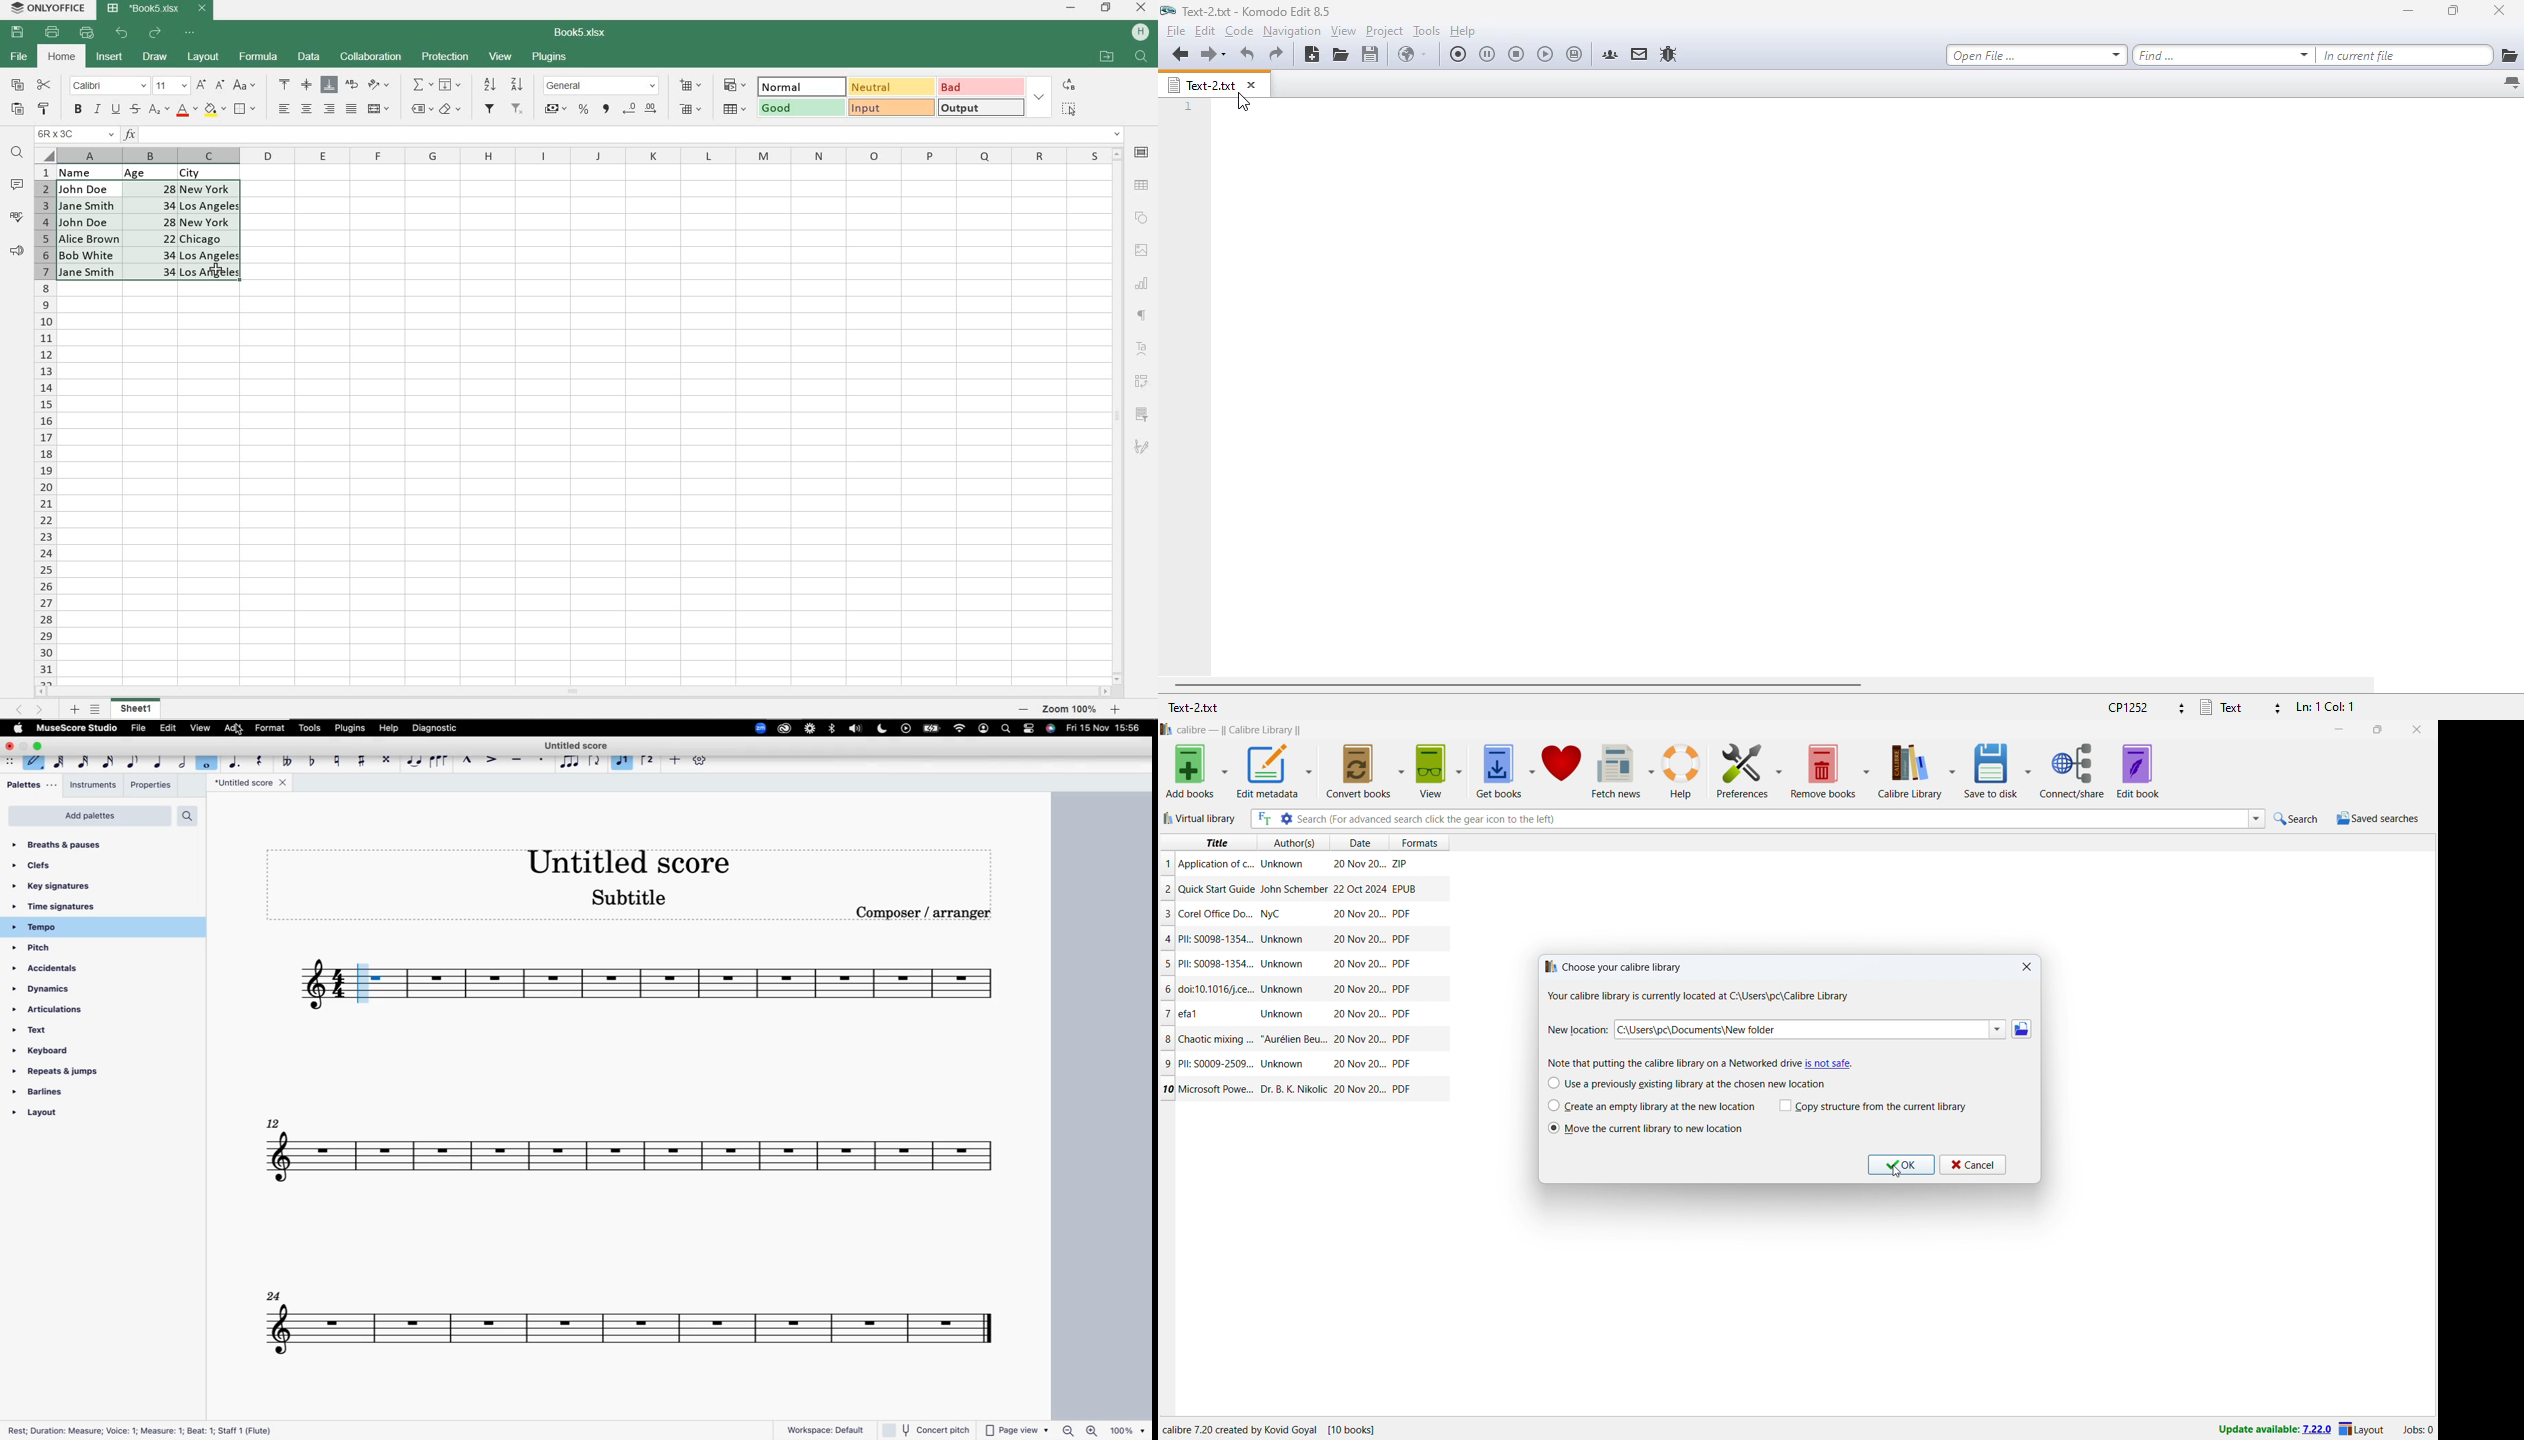 This screenshot has width=2548, height=1456. Describe the element at coordinates (1498, 771) in the screenshot. I see `get books` at that location.